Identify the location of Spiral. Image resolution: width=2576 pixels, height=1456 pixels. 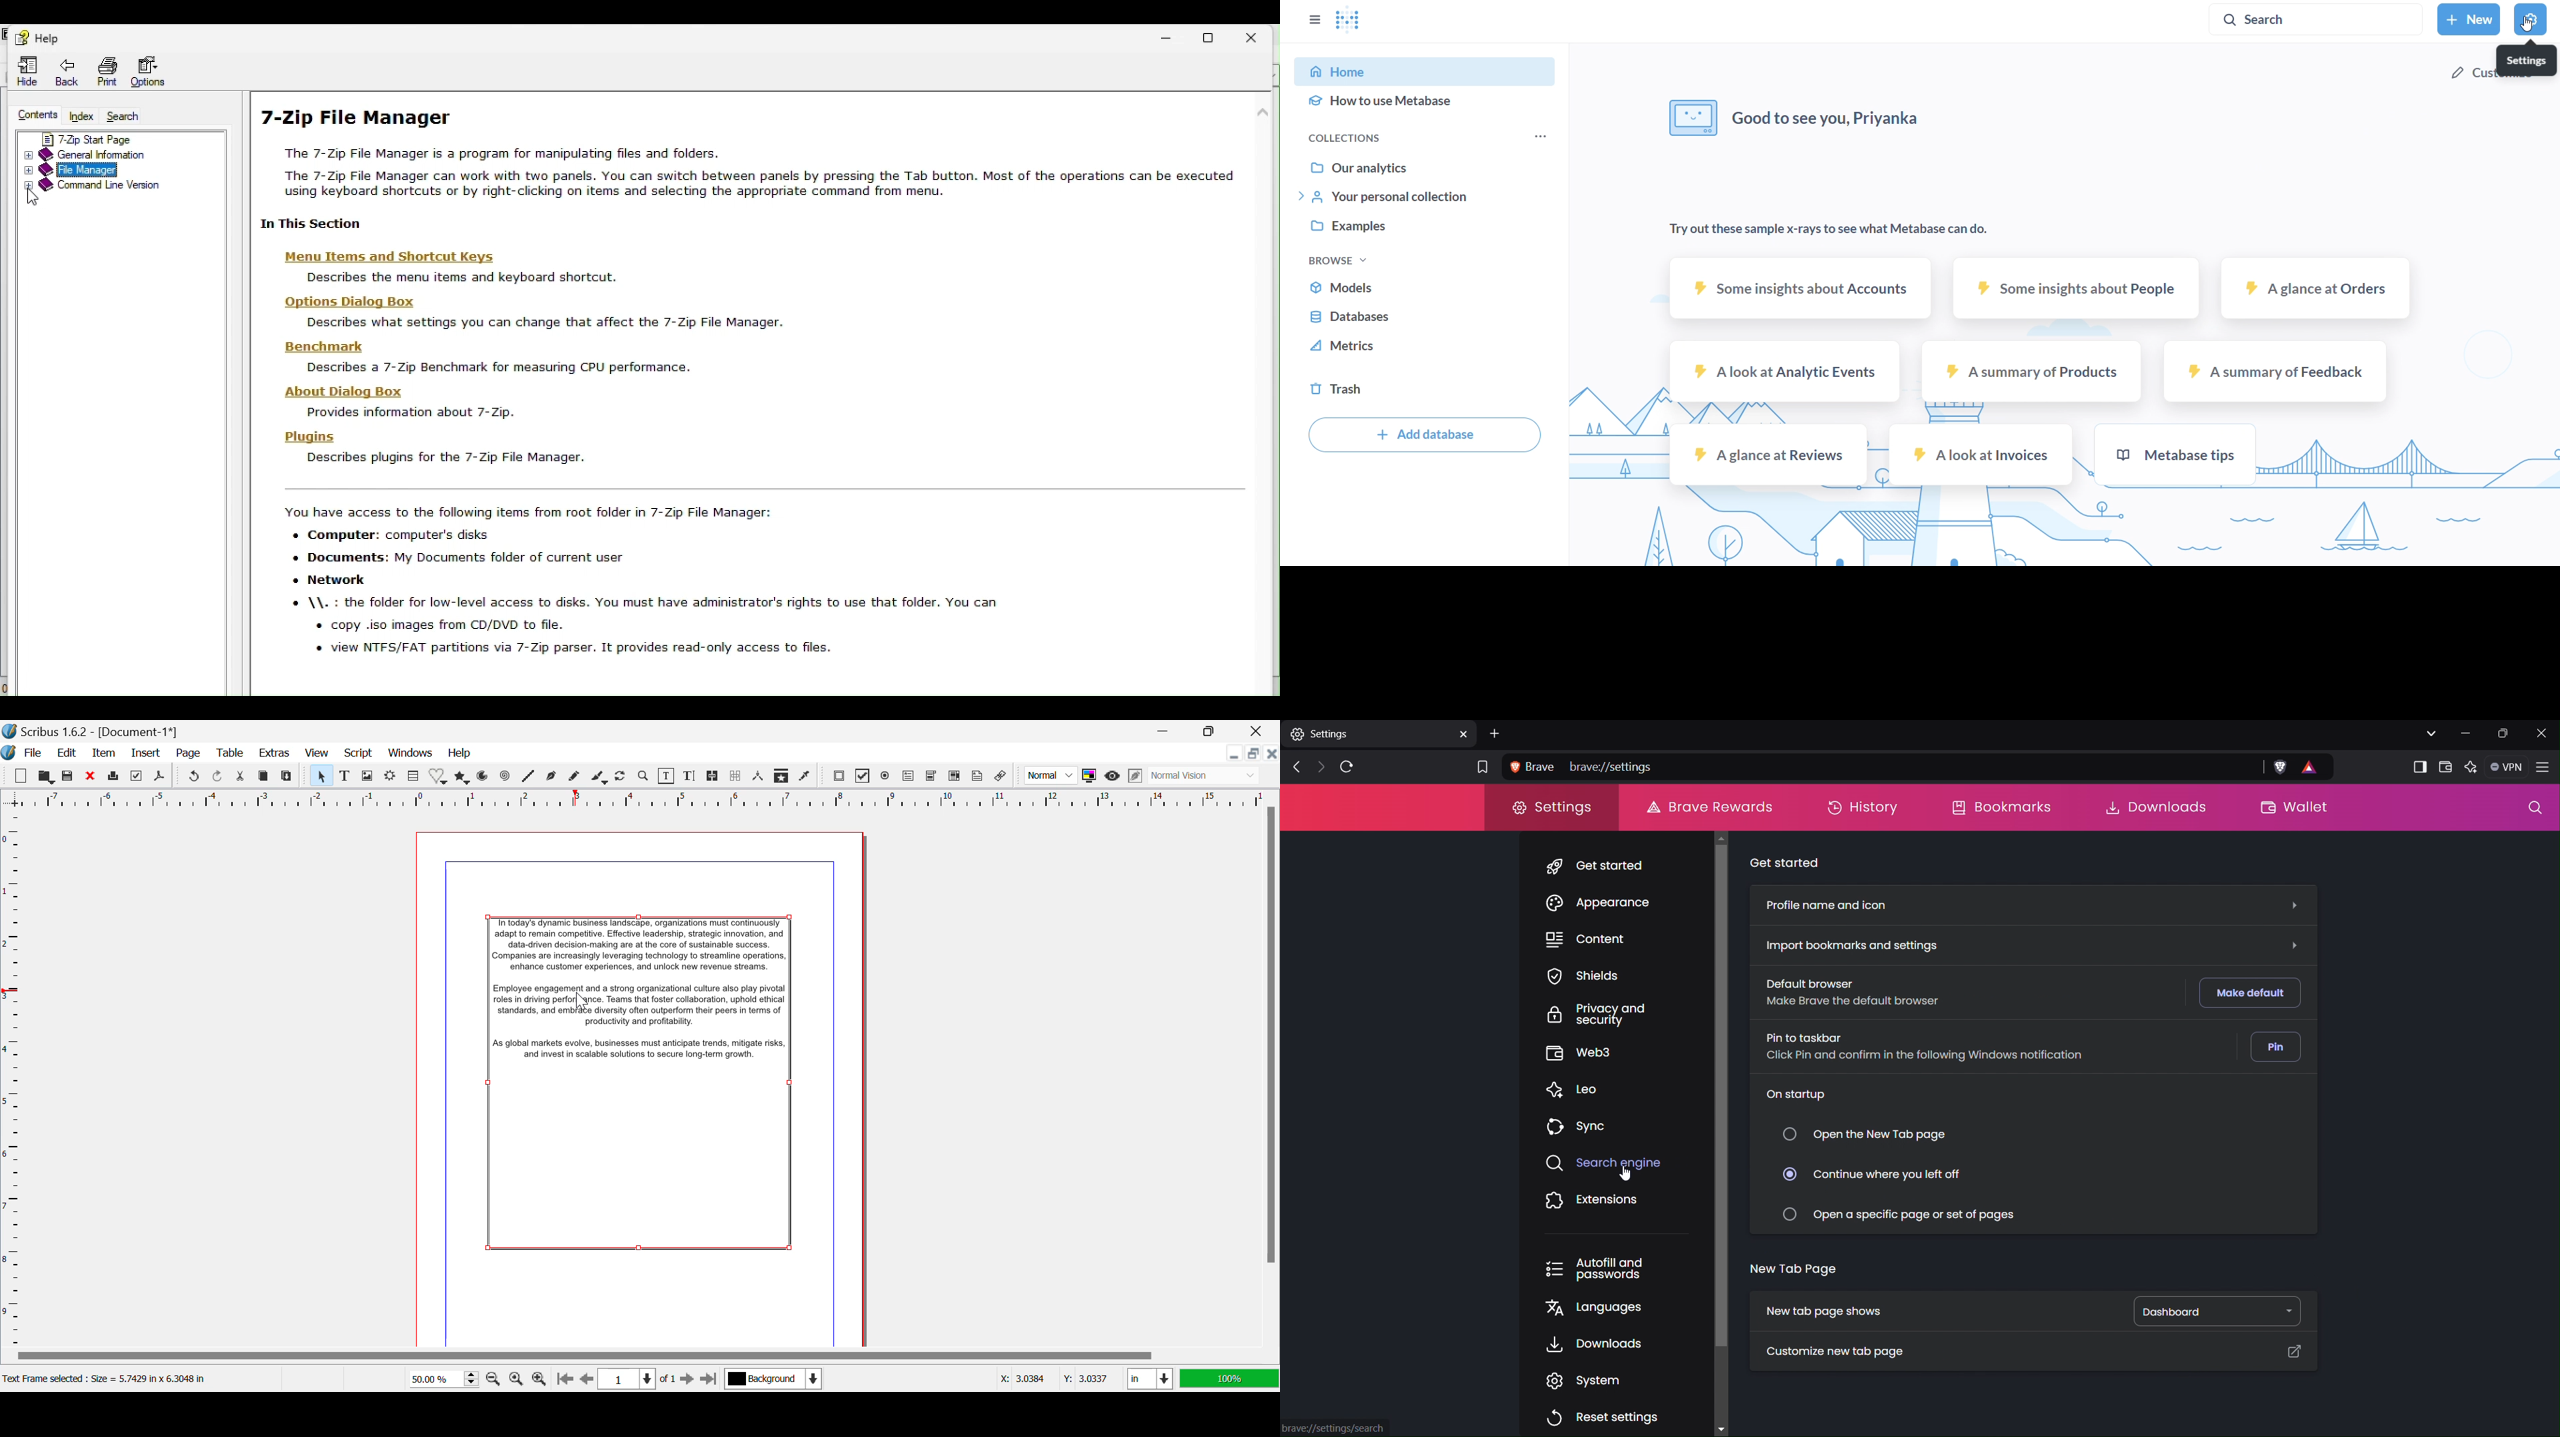
(528, 776).